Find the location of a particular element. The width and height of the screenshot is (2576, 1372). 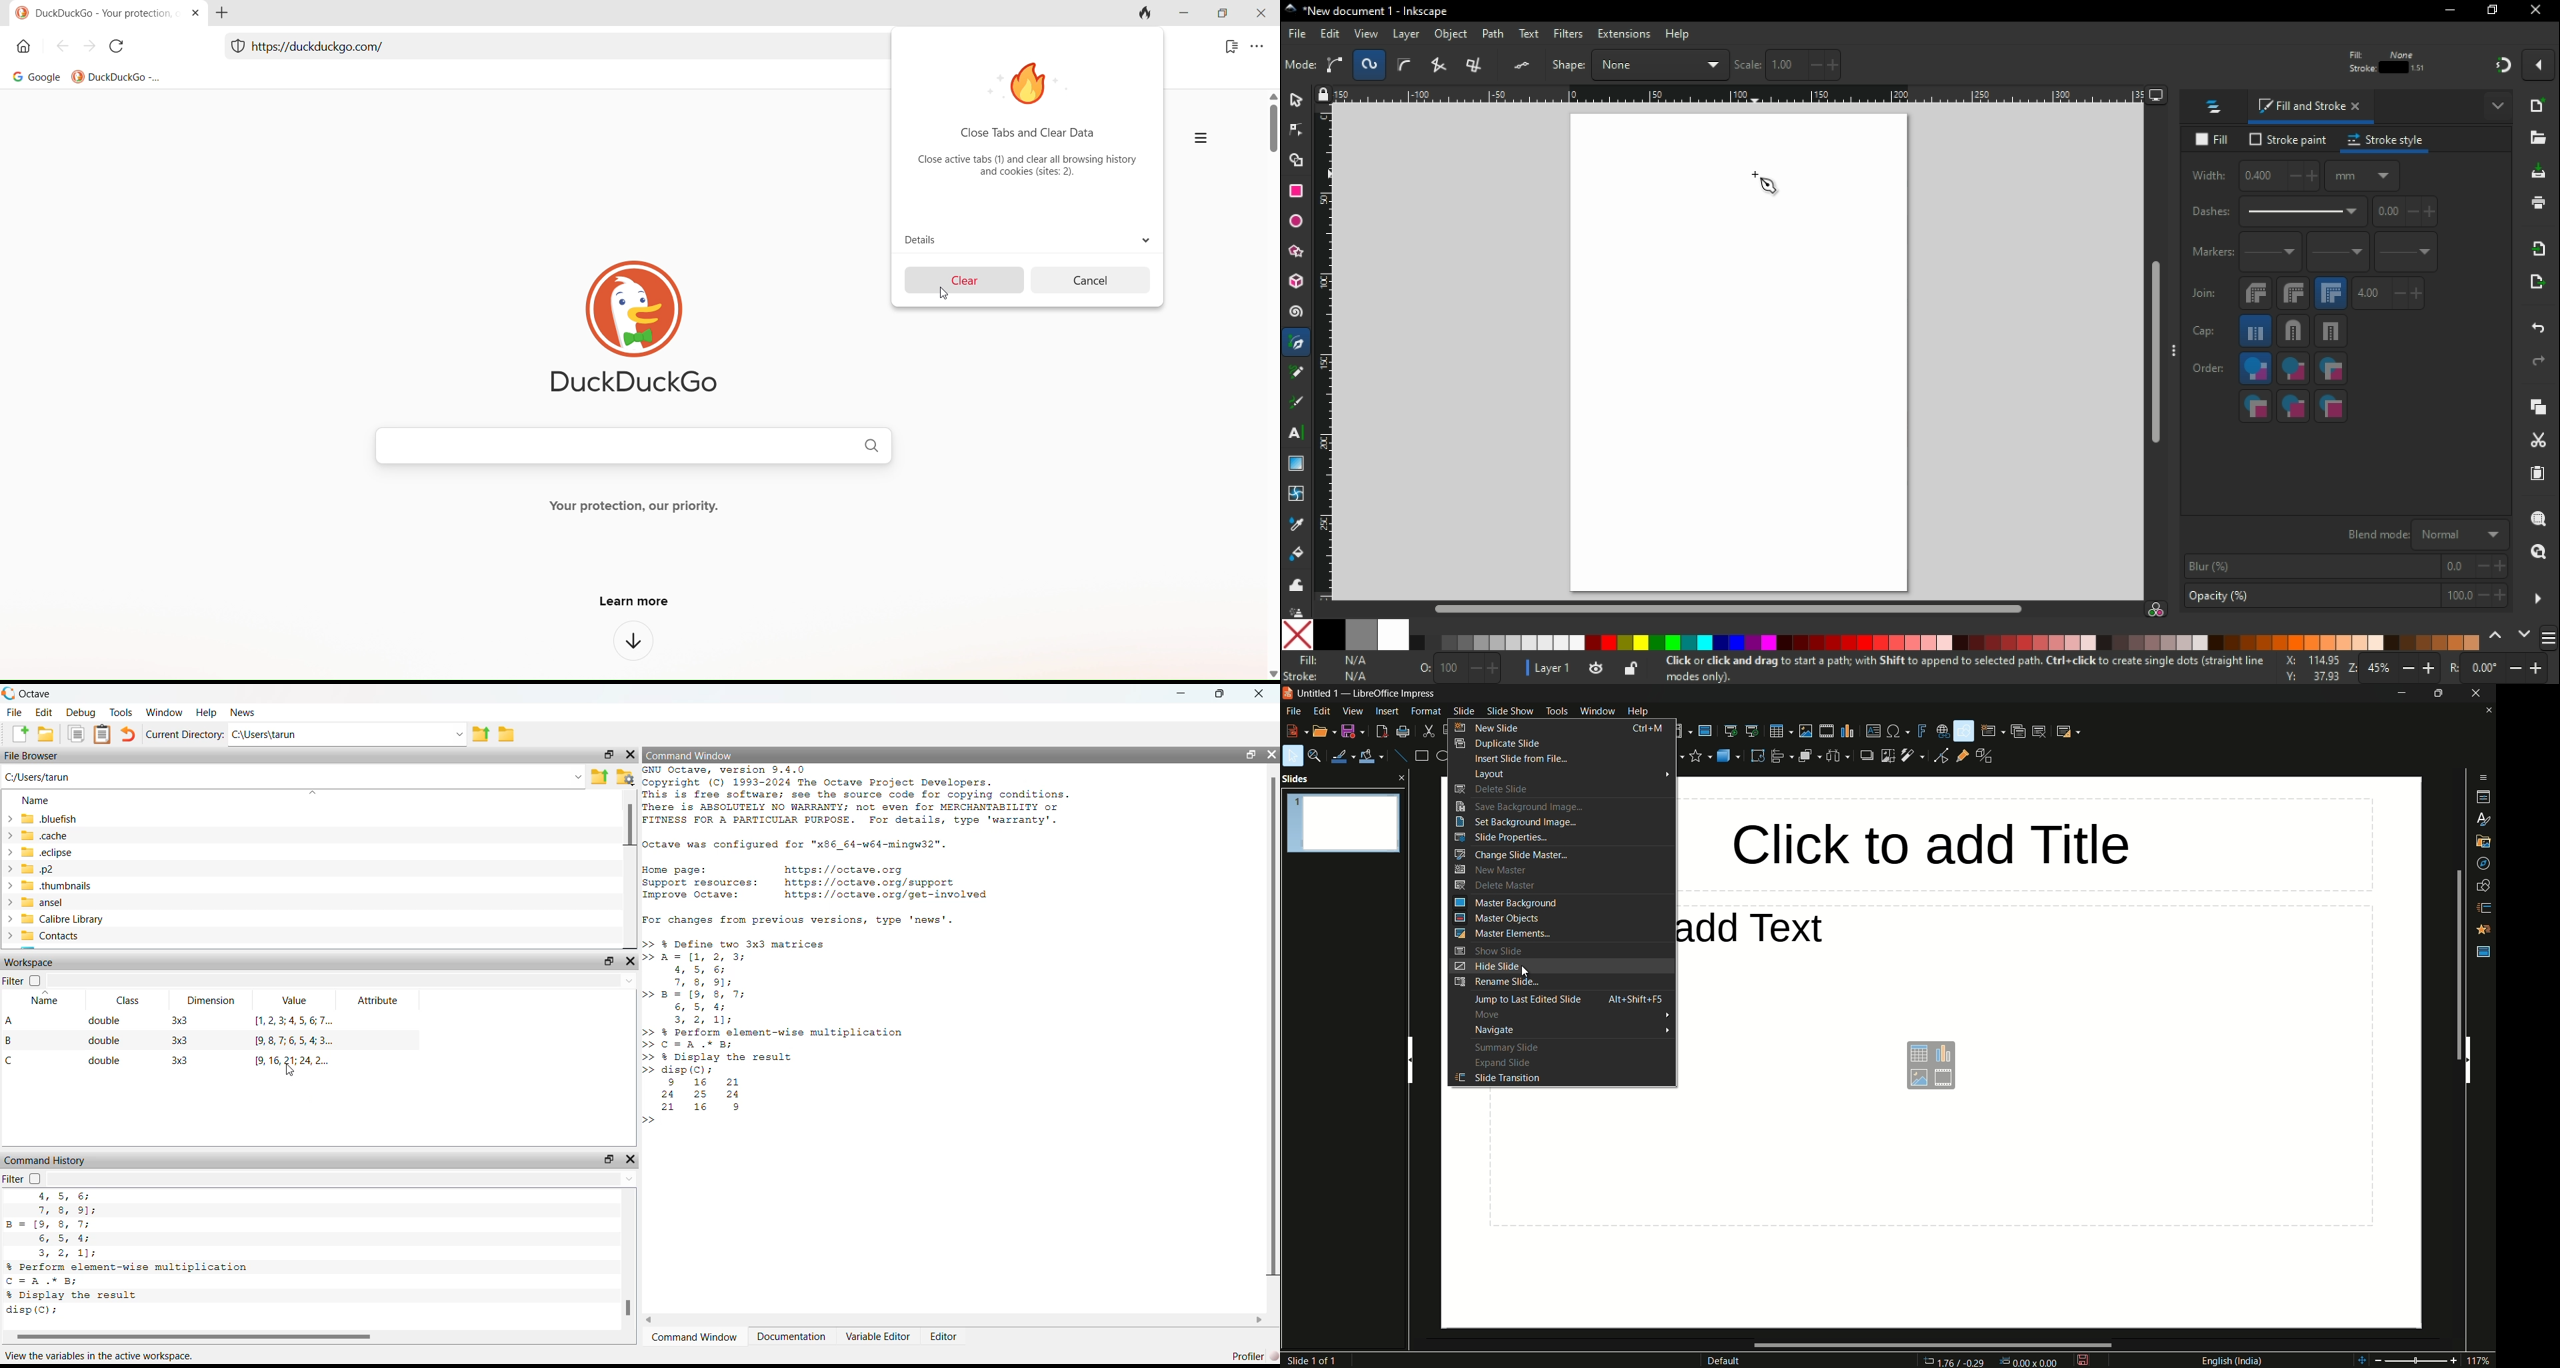

summary slide is located at coordinates (1508, 1046).